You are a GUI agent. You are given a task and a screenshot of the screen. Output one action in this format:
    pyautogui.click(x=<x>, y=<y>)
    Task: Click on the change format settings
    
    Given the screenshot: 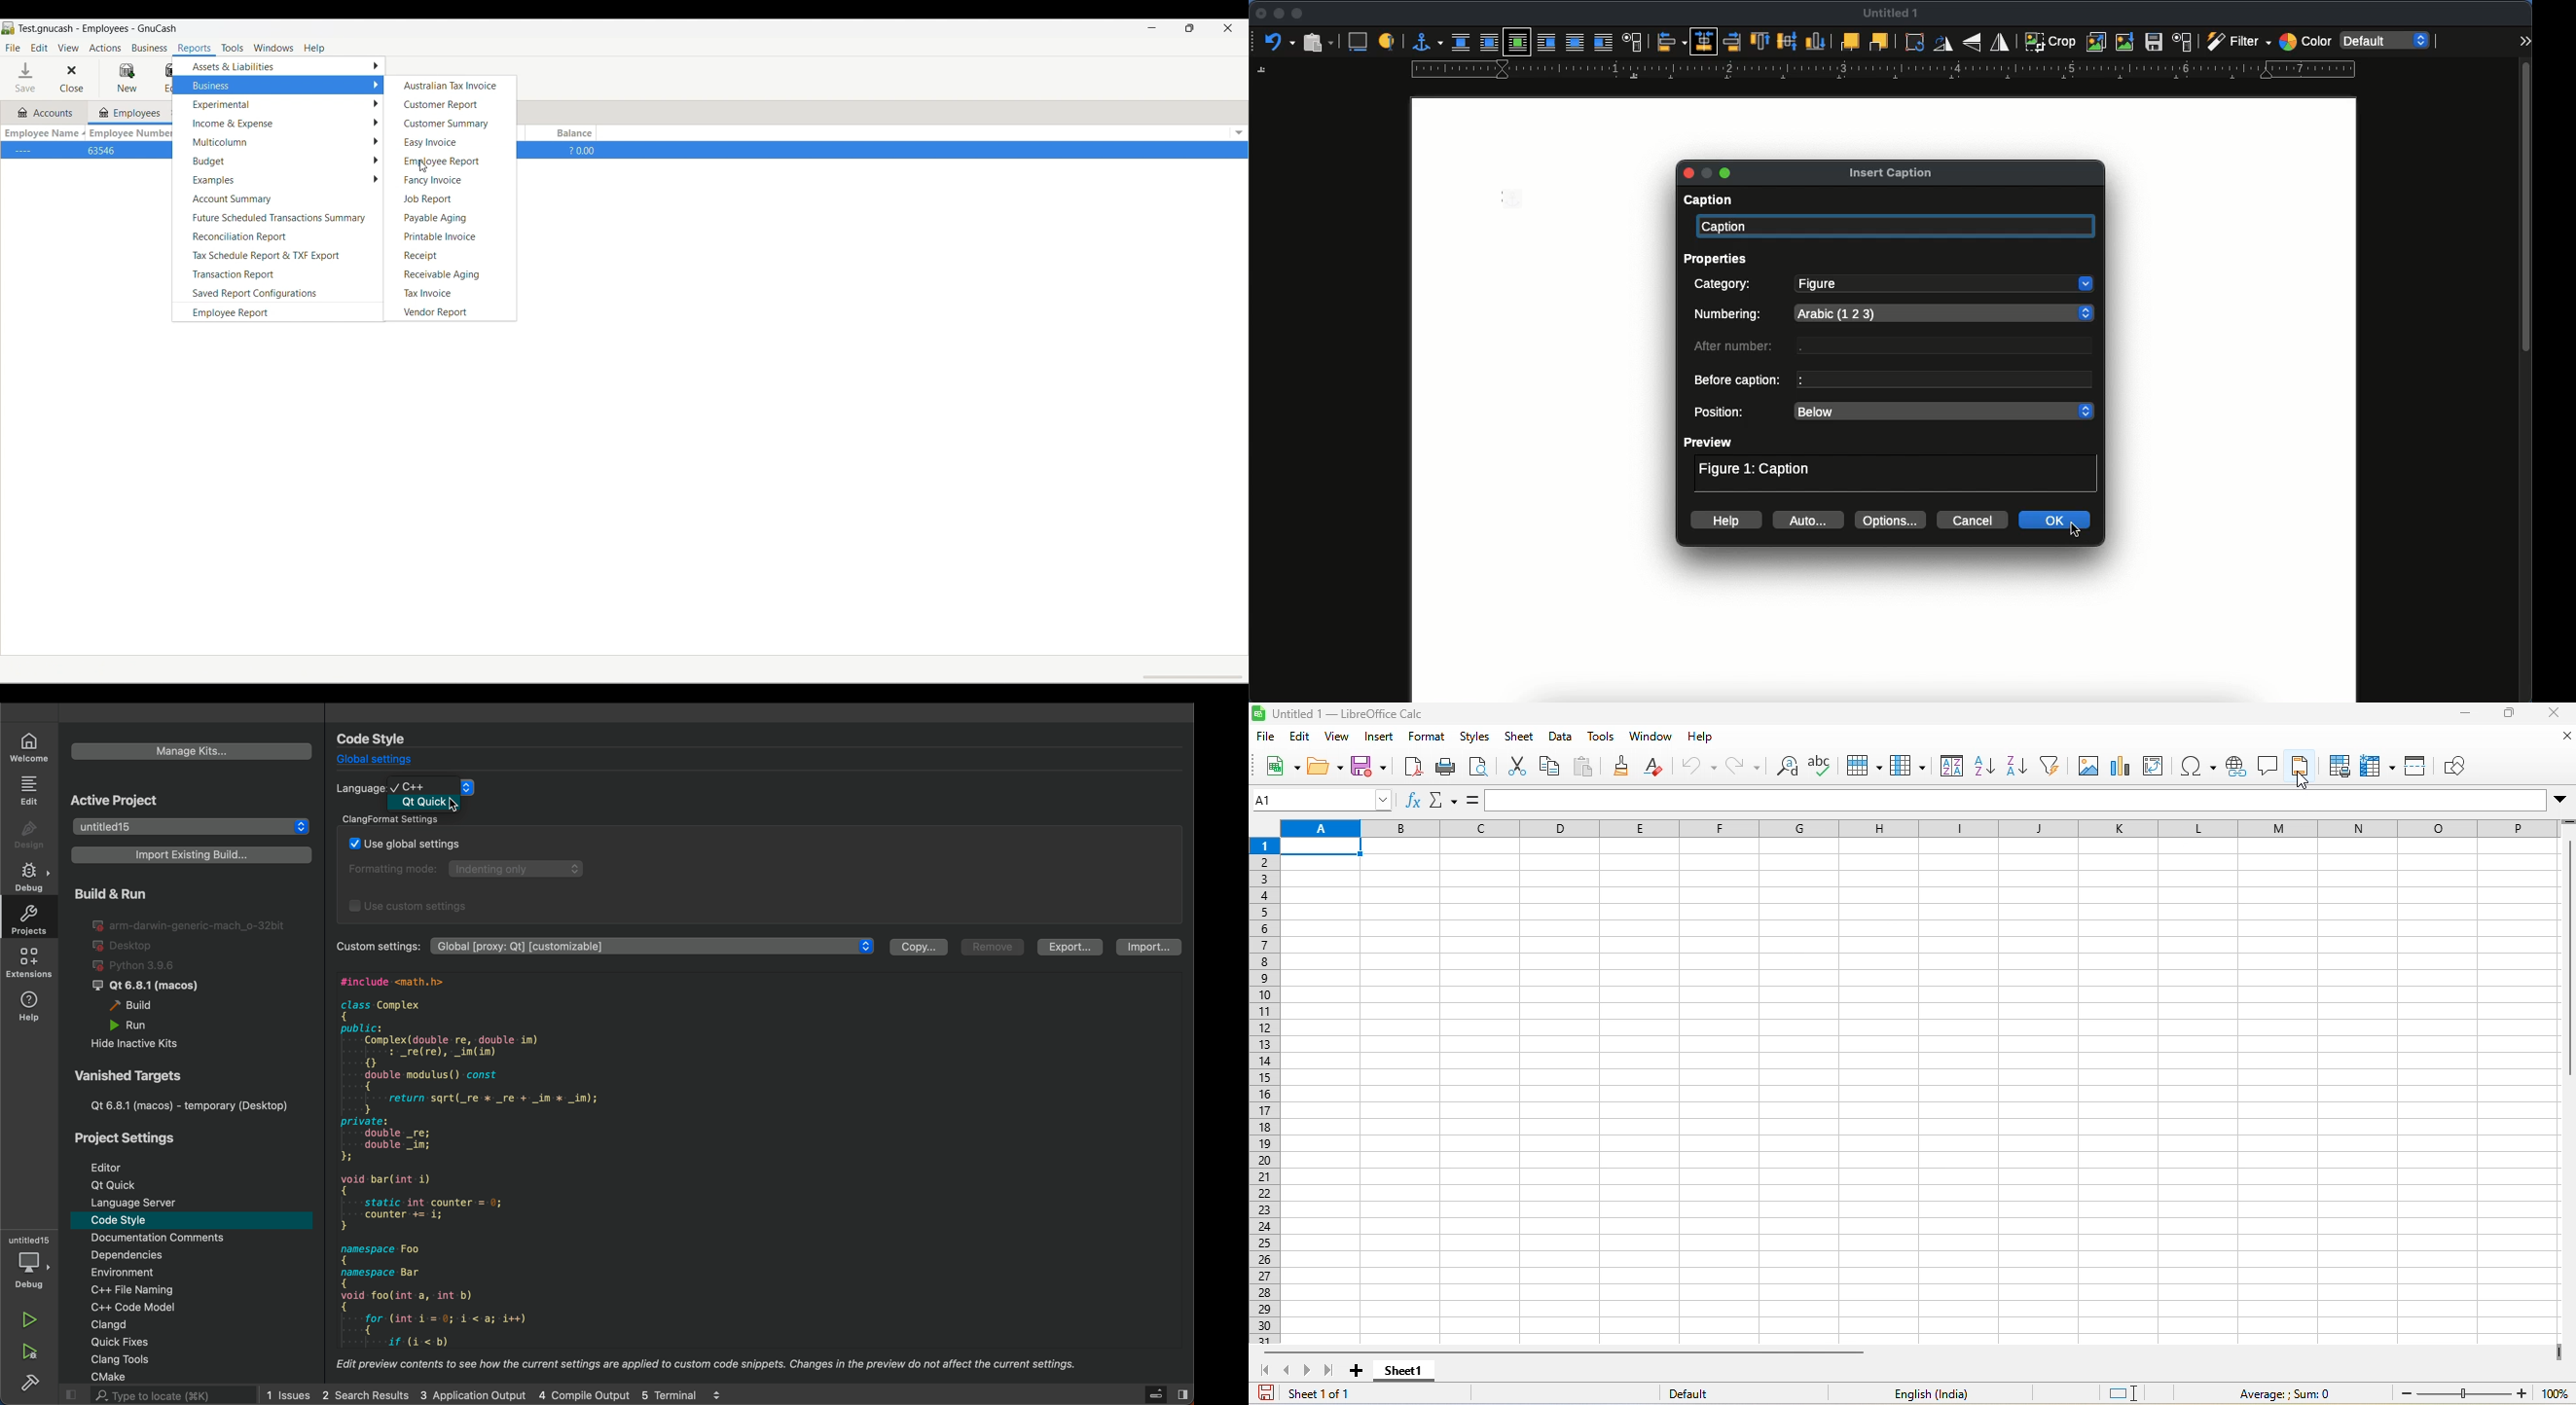 What is the action you would take?
    pyautogui.click(x=759, y=867)
    